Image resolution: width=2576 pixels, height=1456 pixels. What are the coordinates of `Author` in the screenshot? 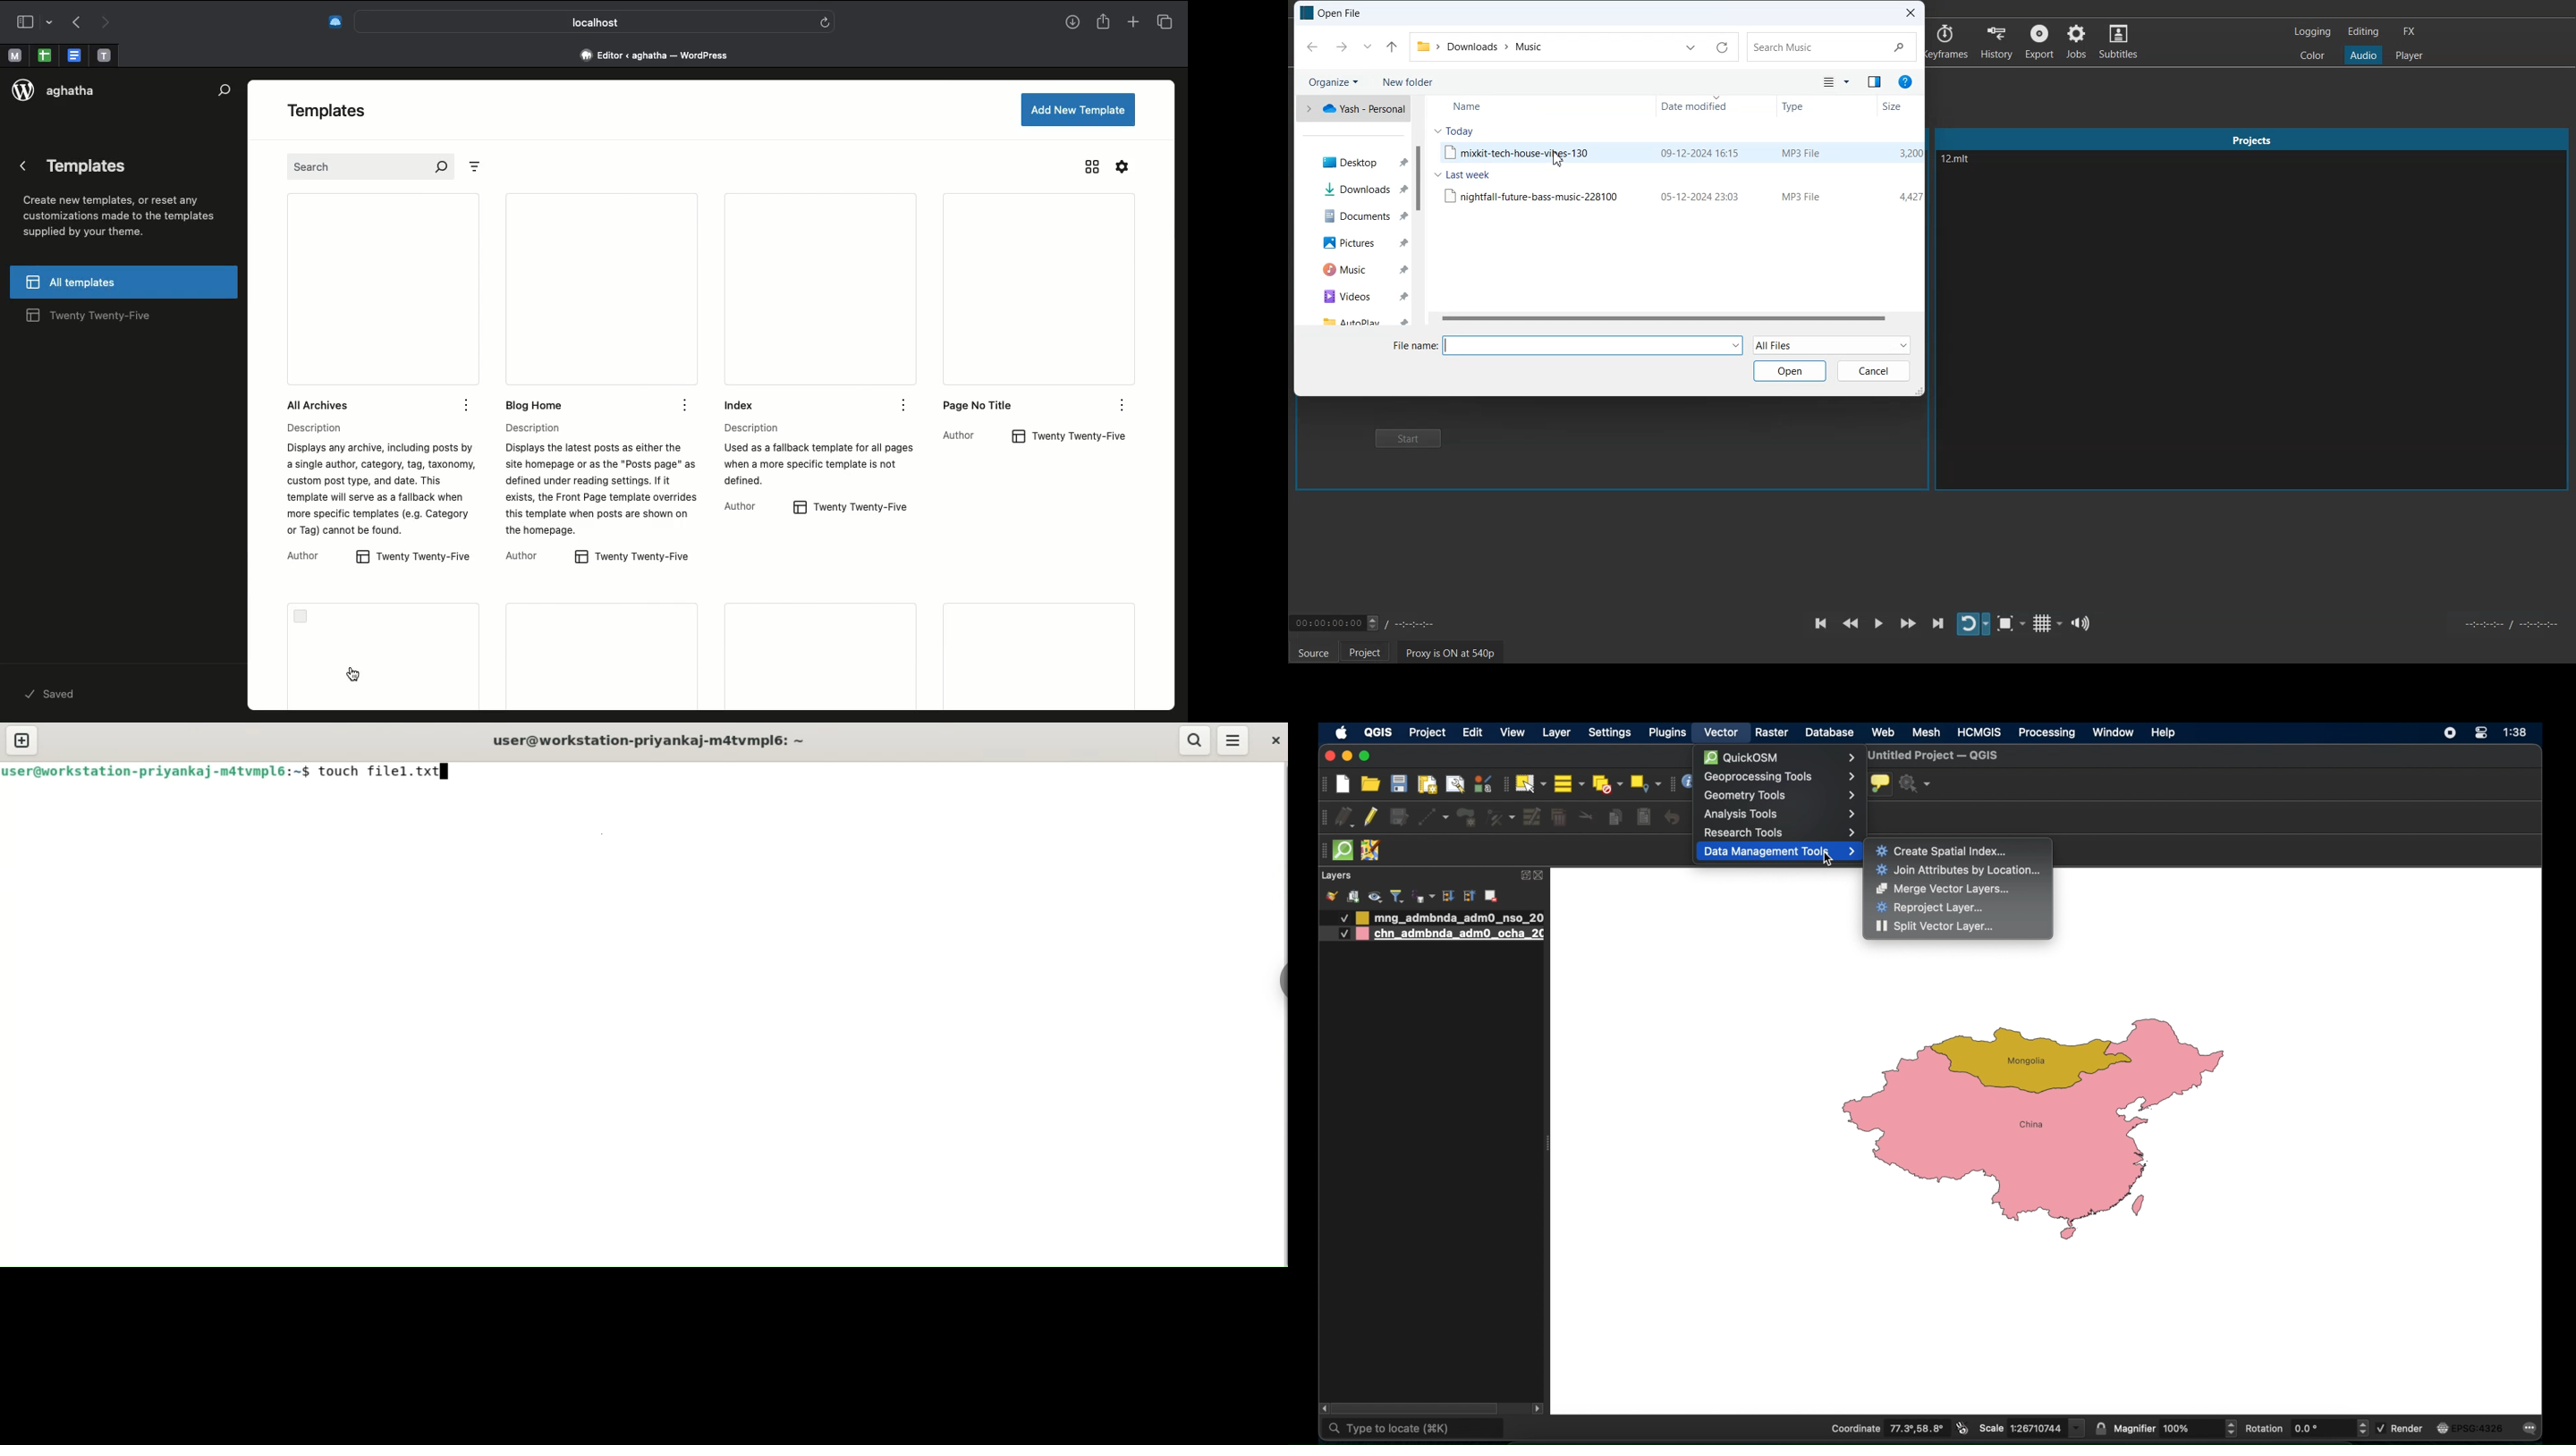 It's located at (523, 555).